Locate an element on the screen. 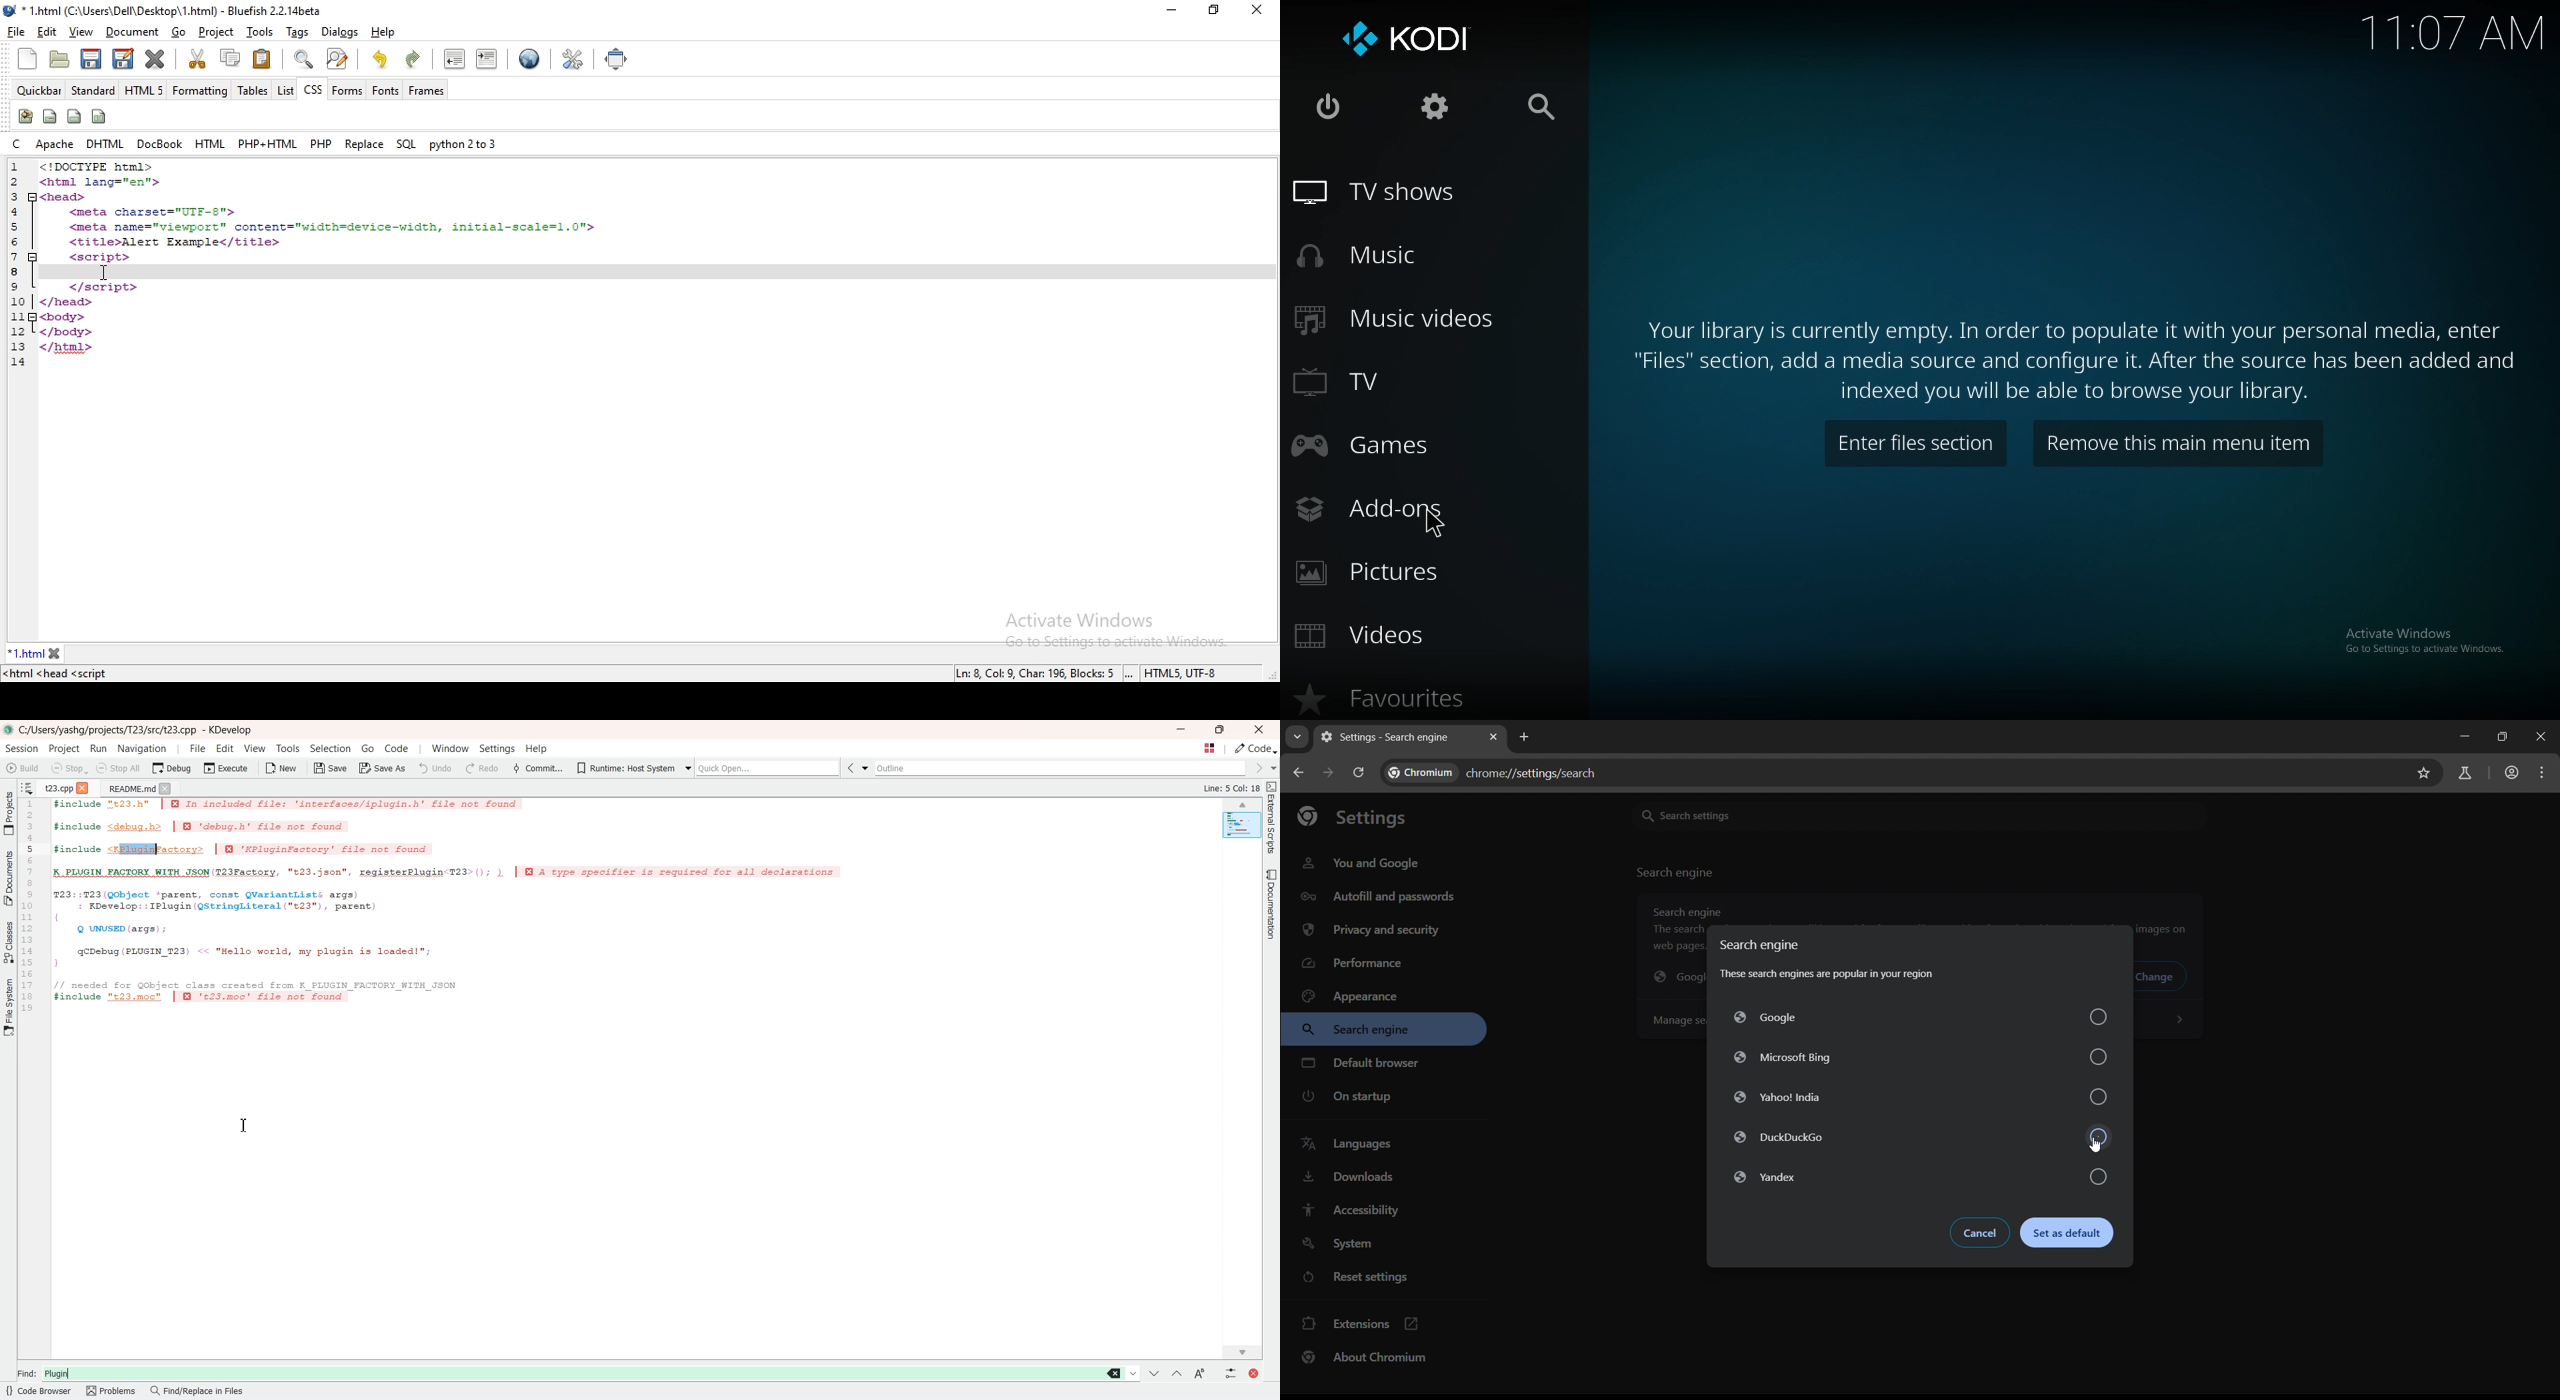 This screenshot has height=1400, width=2576. info is located at coordinates (2077, 352).